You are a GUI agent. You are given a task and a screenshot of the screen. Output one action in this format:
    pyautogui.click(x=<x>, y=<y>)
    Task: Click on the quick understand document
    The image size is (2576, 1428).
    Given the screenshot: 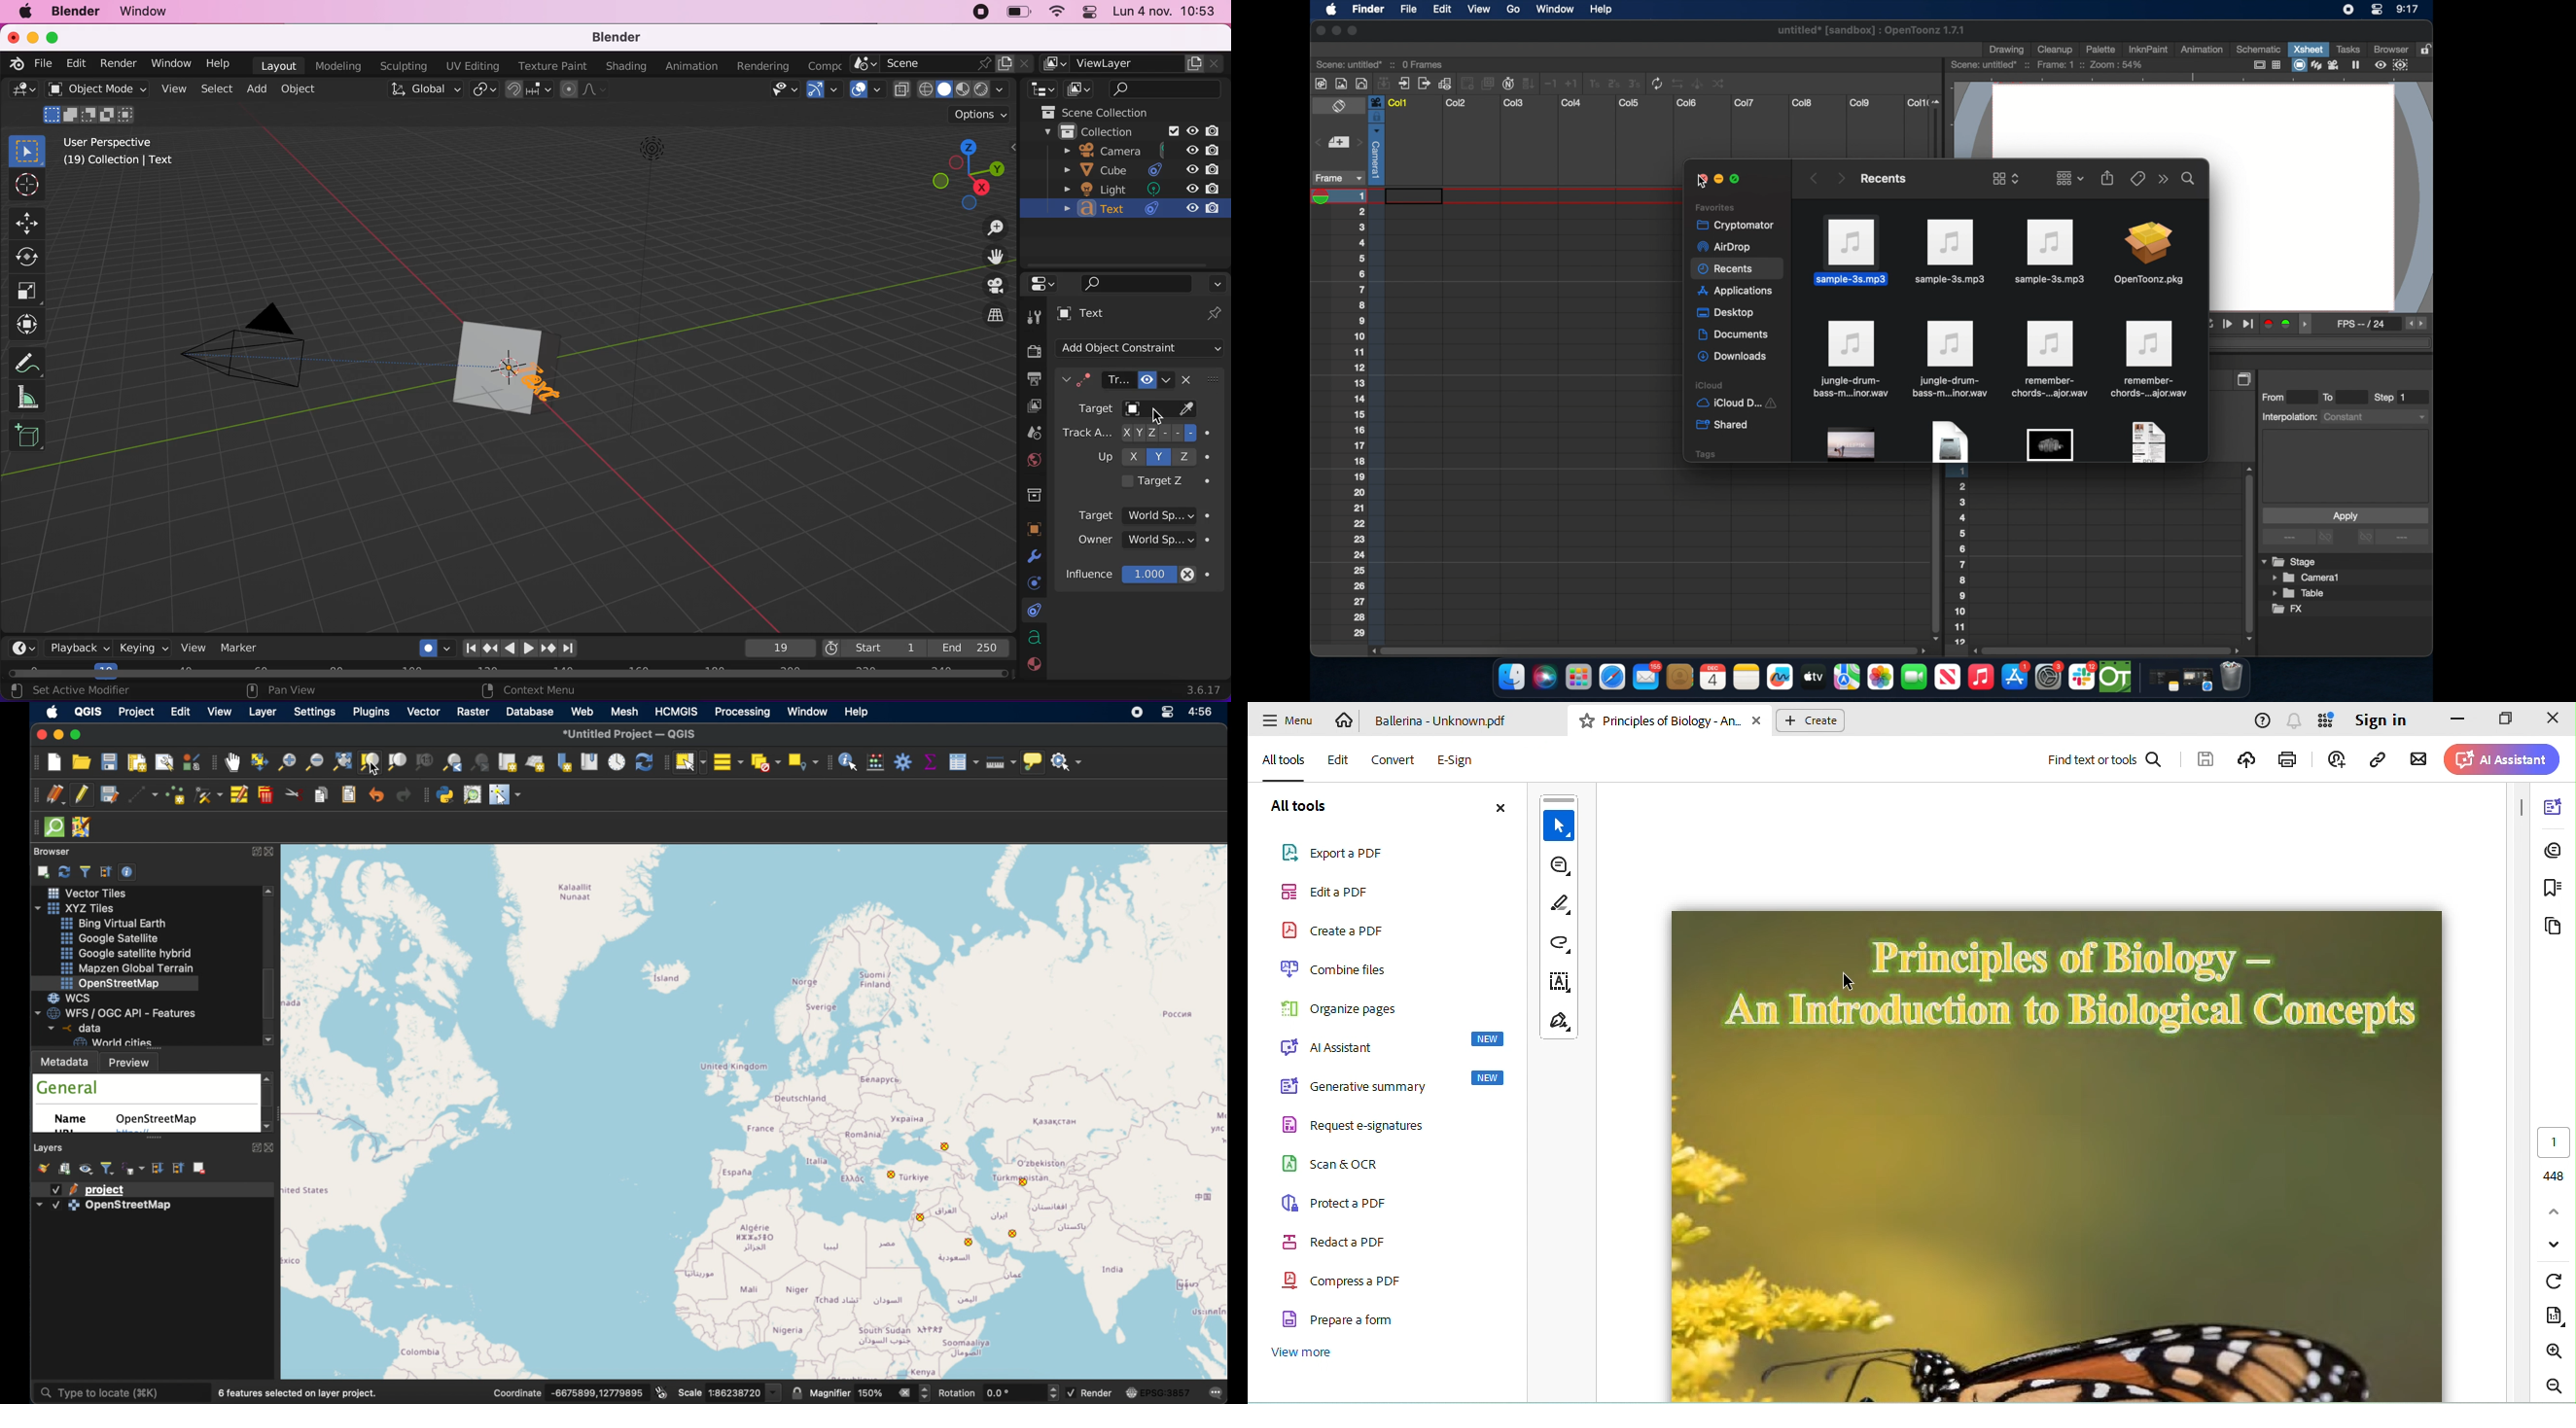 What is the action you would take?
    pyautogui.click(x=2553, y=804)
    